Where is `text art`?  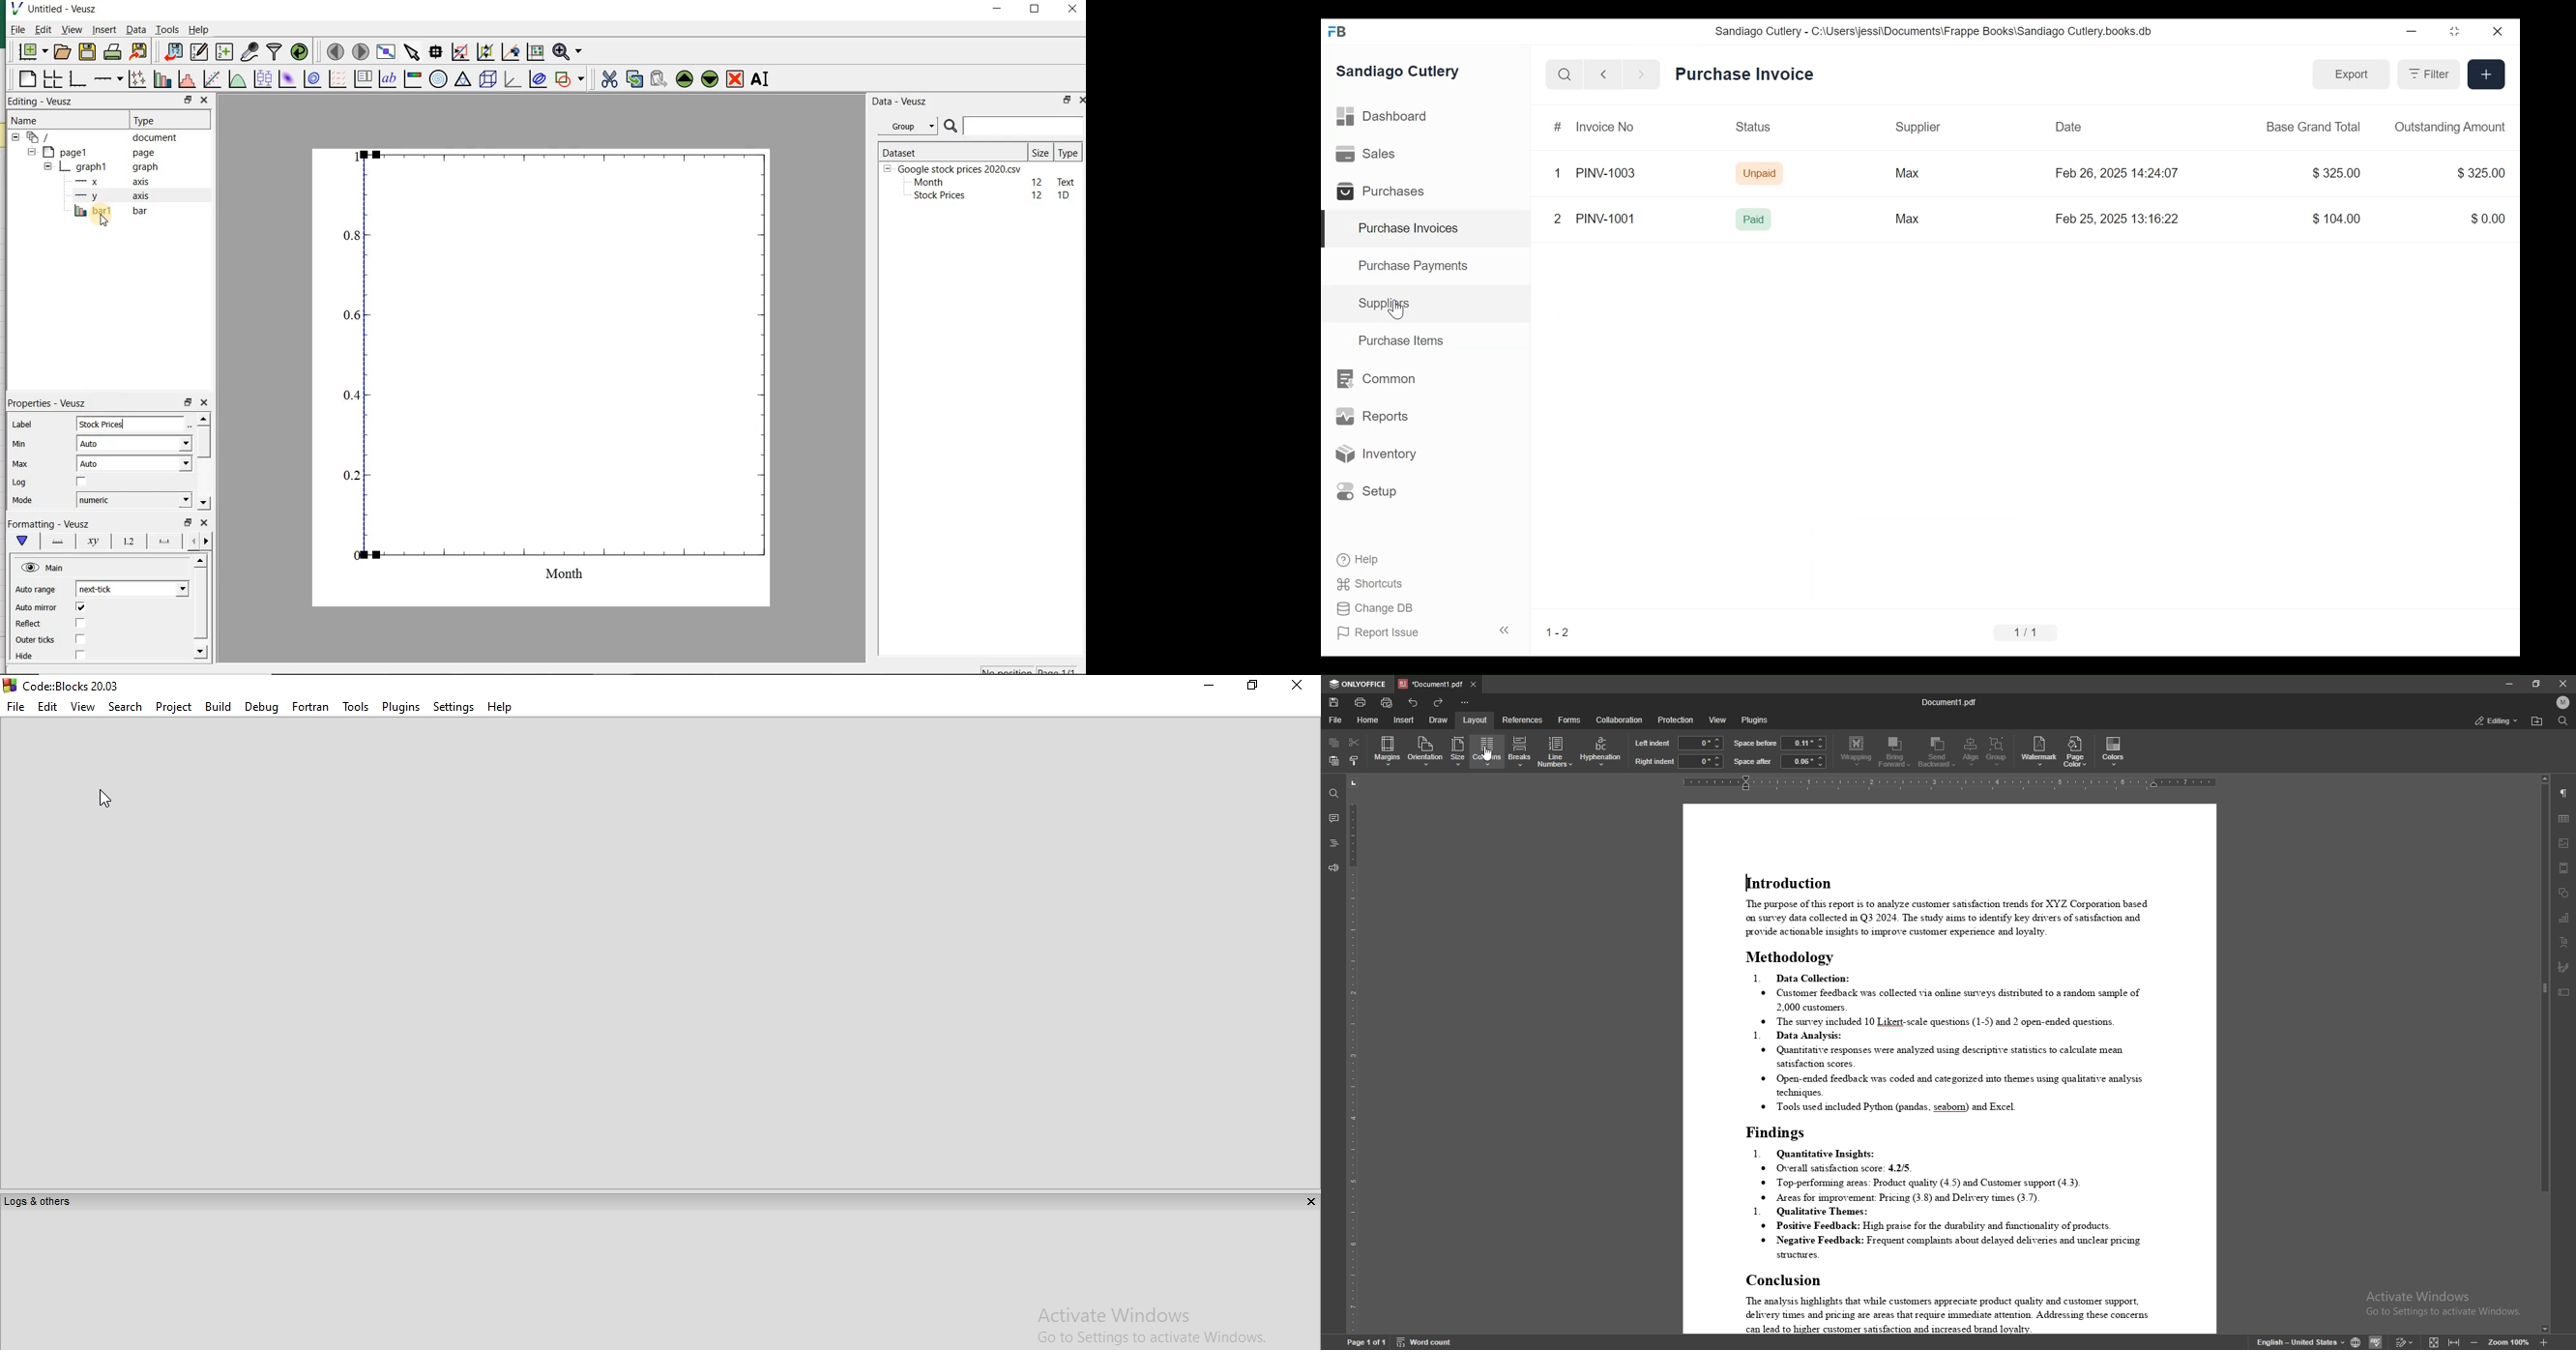
text art is located at coordinates (2565, 943).